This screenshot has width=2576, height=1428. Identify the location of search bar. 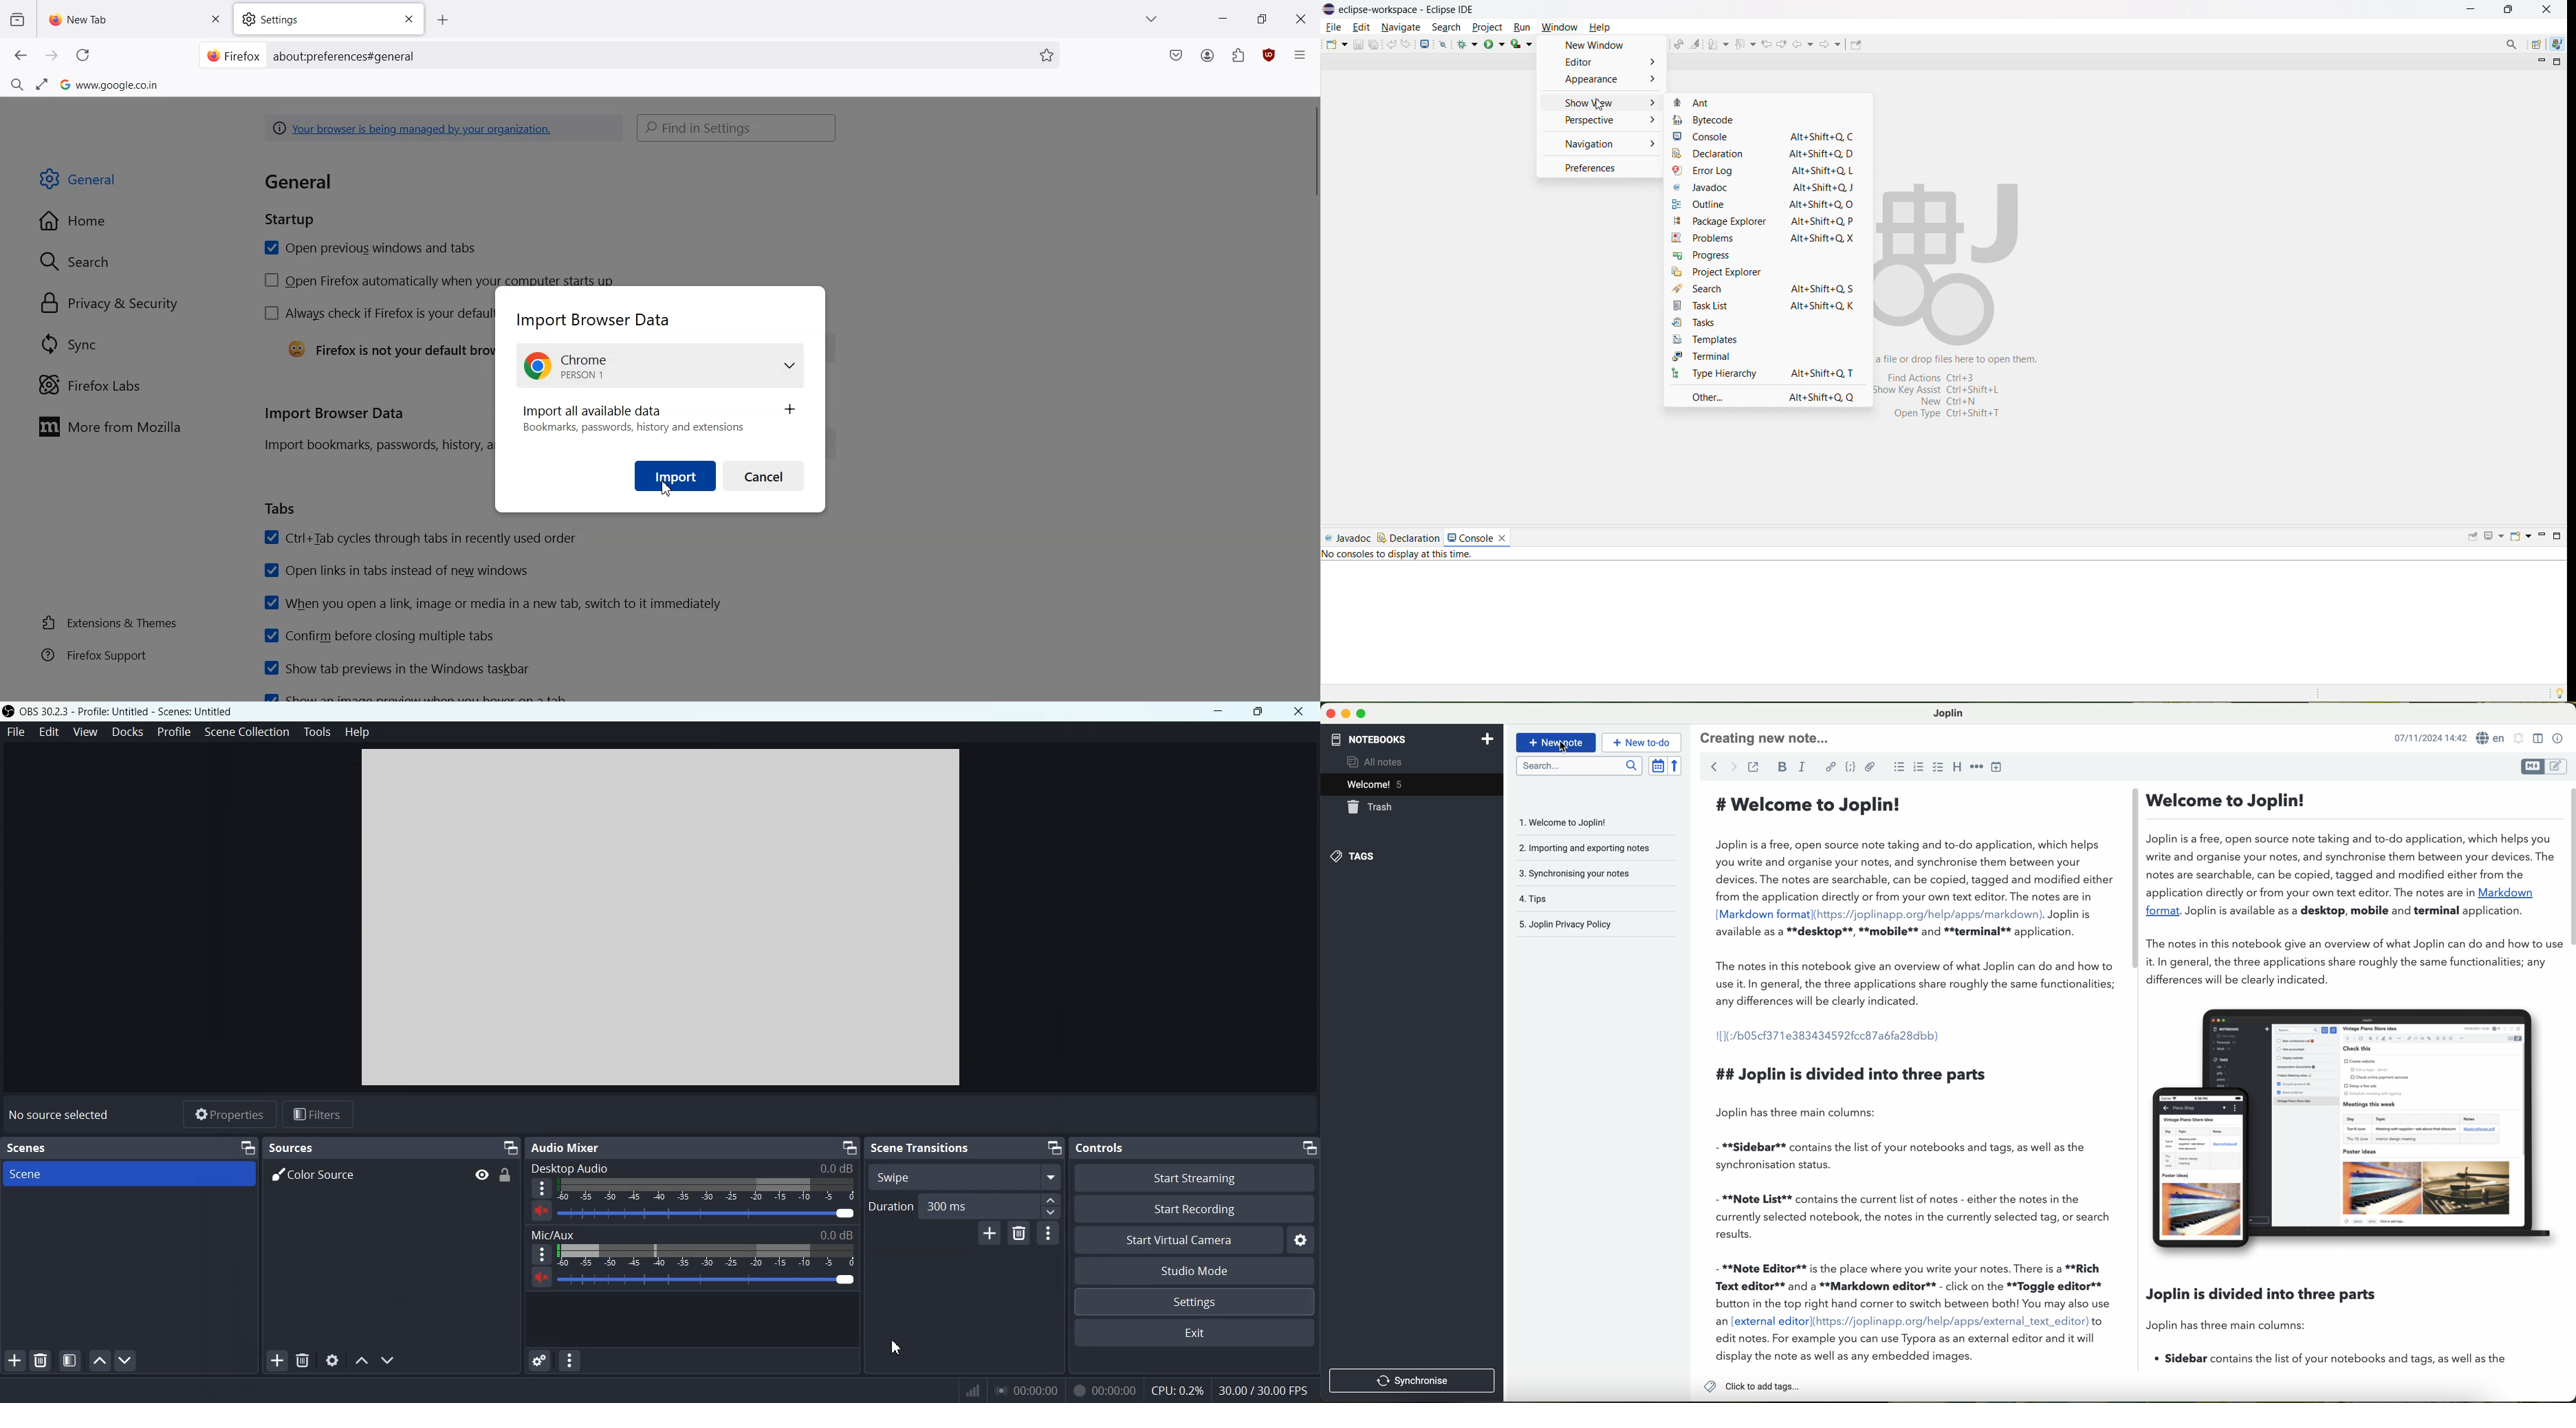
(1578, 765).